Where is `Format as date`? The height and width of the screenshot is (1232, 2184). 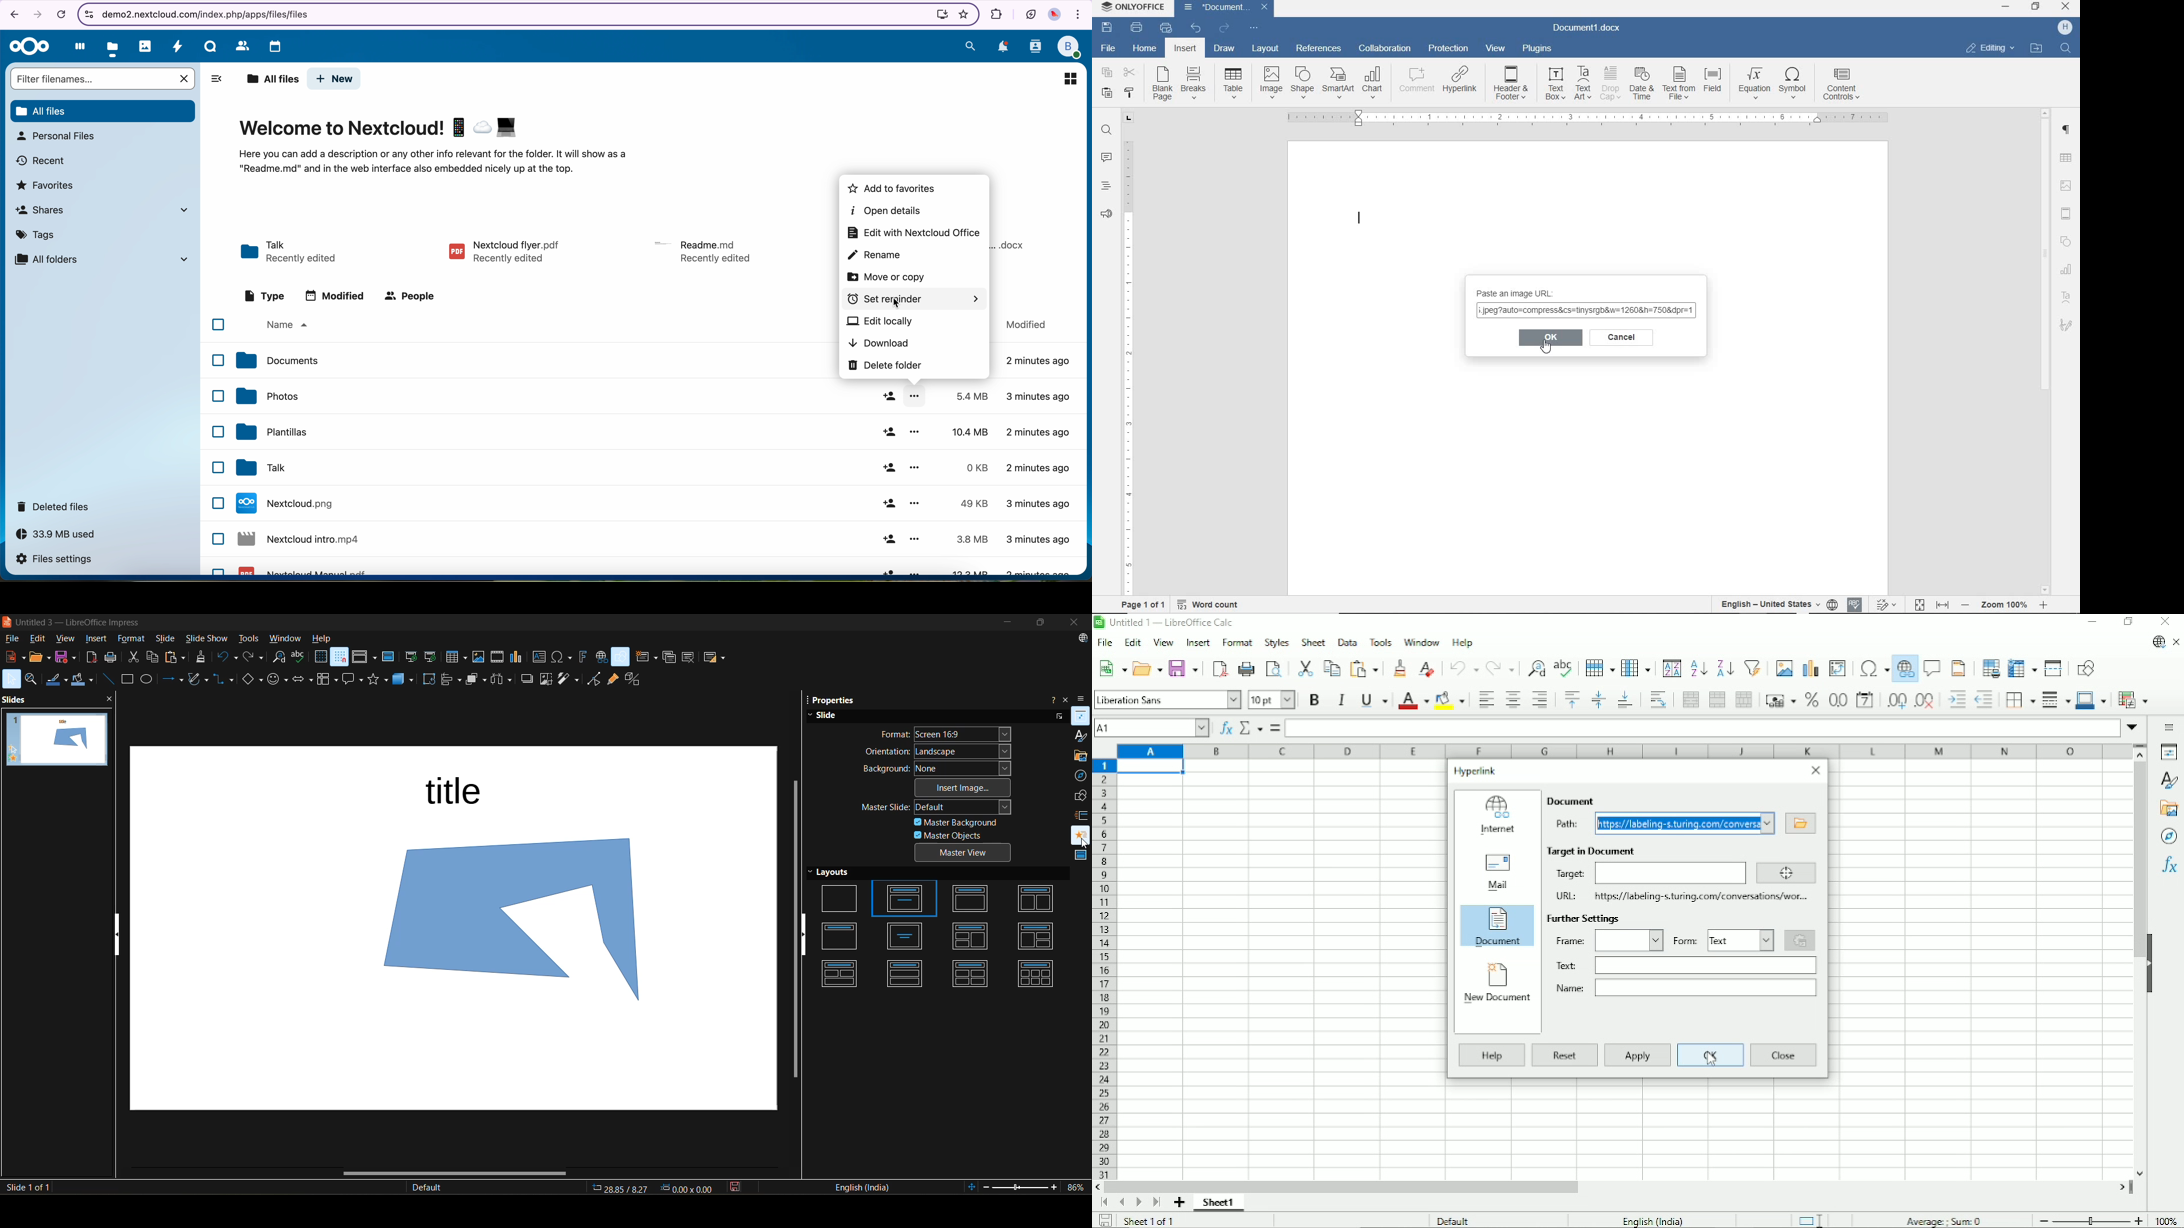
Format as date is located at coordinates (1865, 701).